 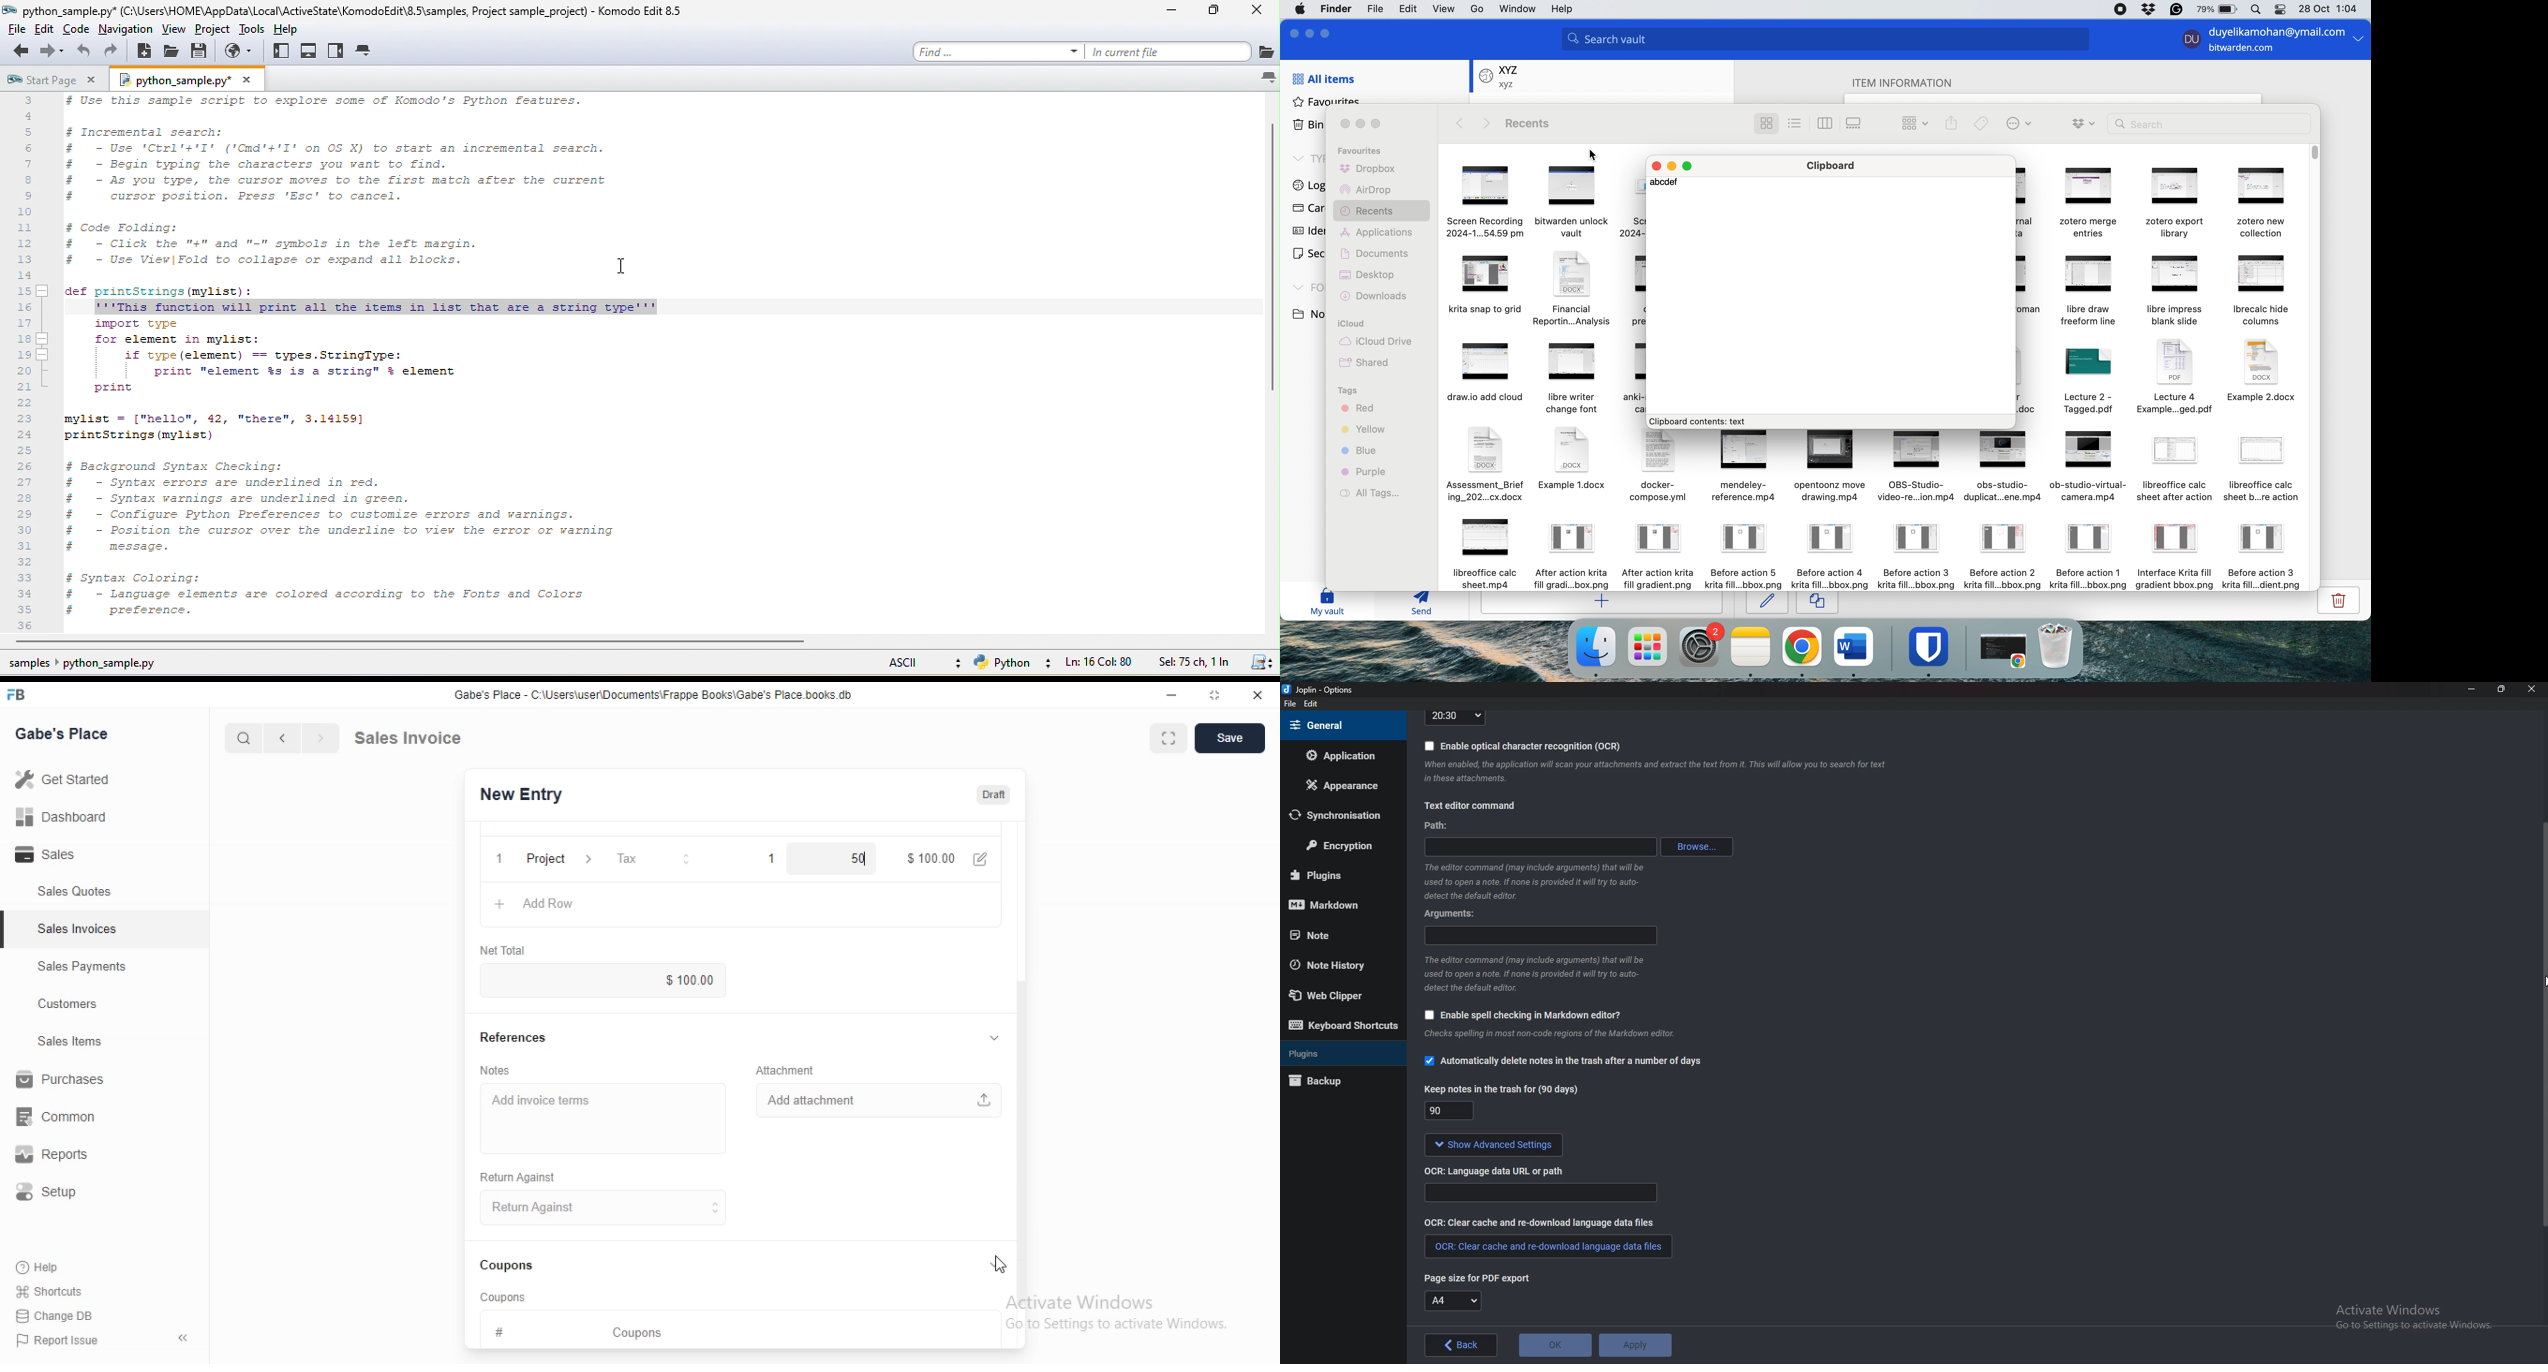 I want to click on Time format, so click(x=1455, y=716).